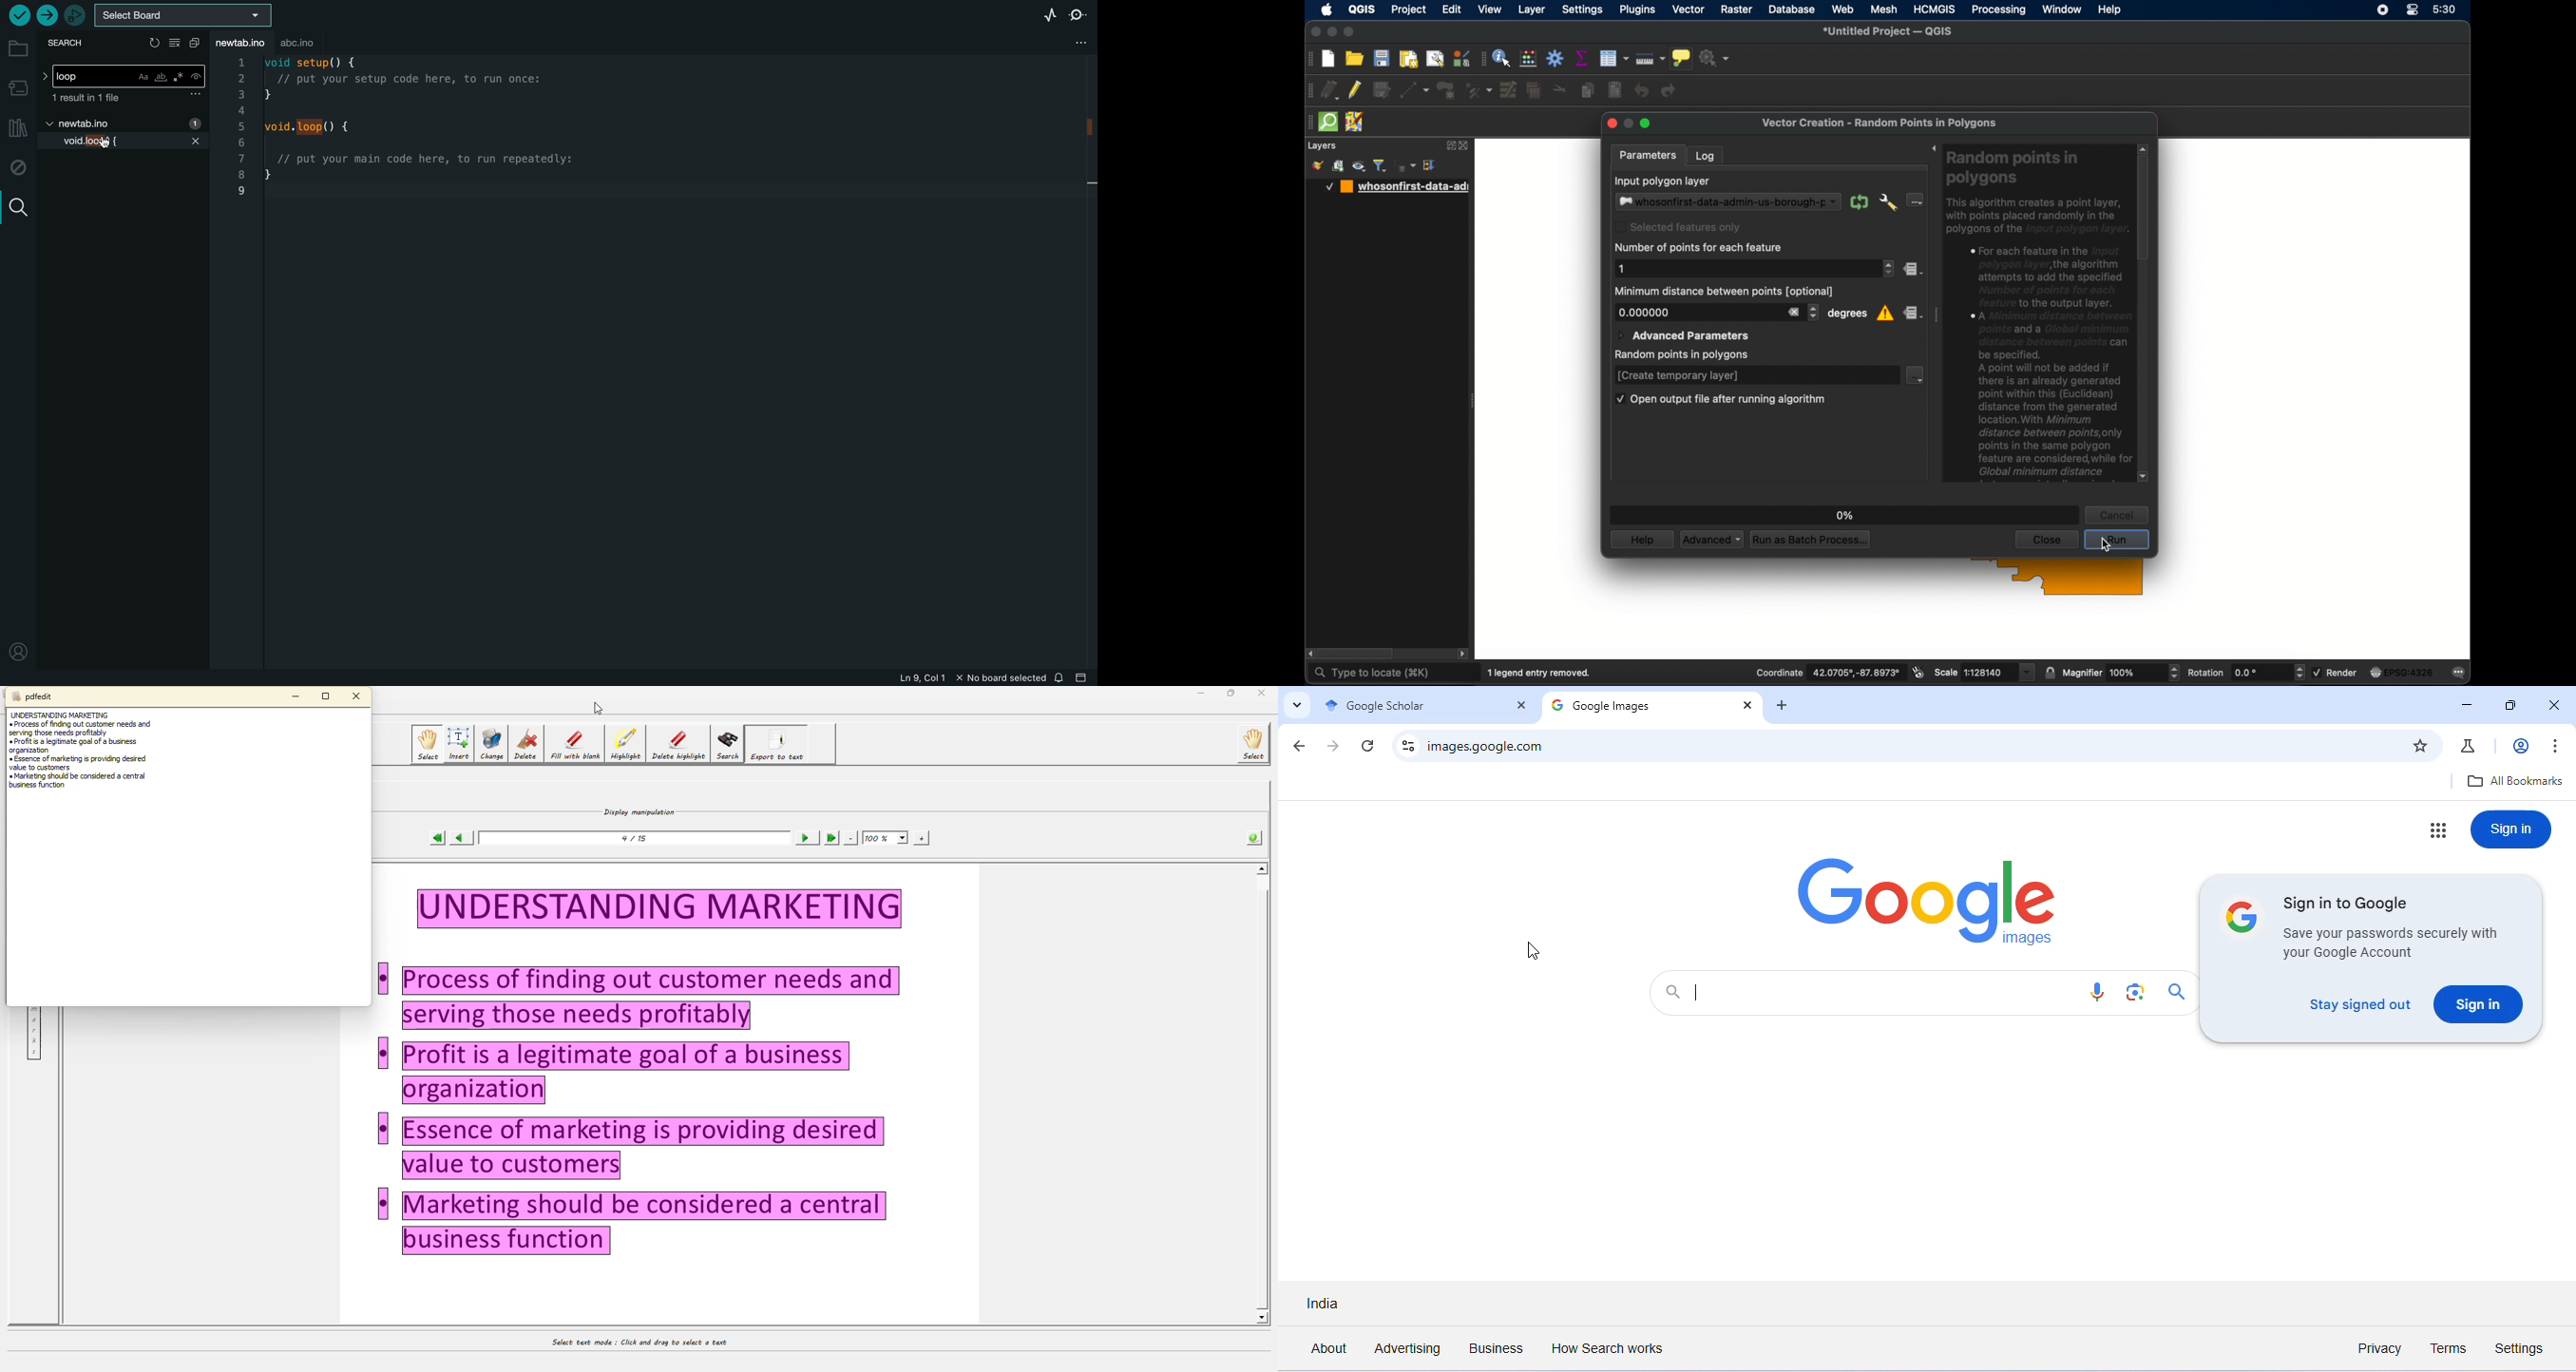 This screenshot has width=2576, height=1372. What do you see at coordinates (1669, 91) in the screenshot?
I see `redo` at bounding box center [1669, 91].